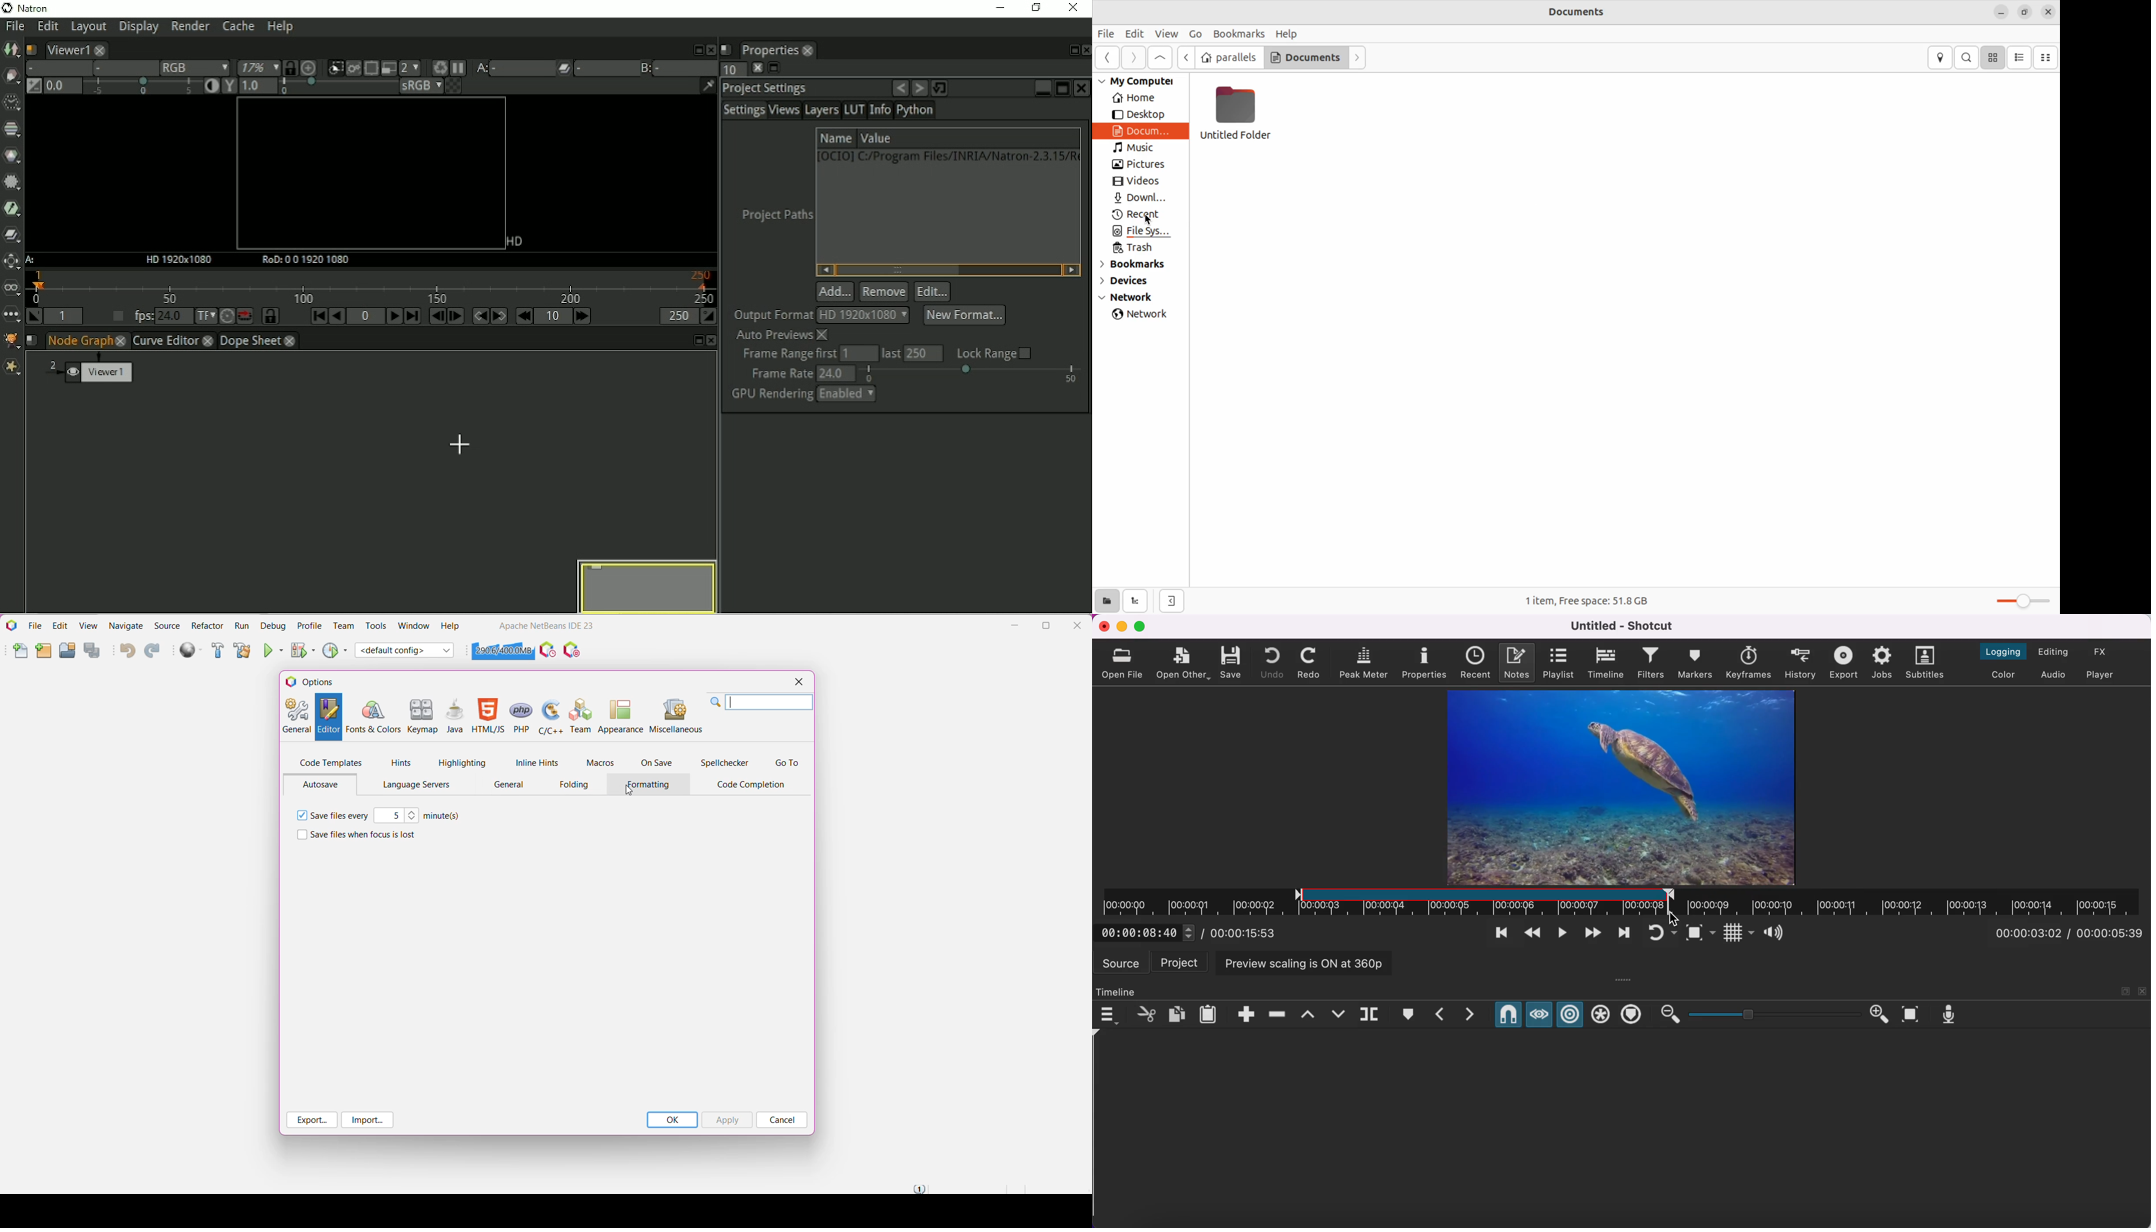 The width and height of the screenshot is (2156, 1232). Describe the element at coordinates (2105, 676) in the screenshot. I see `switch to player only layout` at that location.